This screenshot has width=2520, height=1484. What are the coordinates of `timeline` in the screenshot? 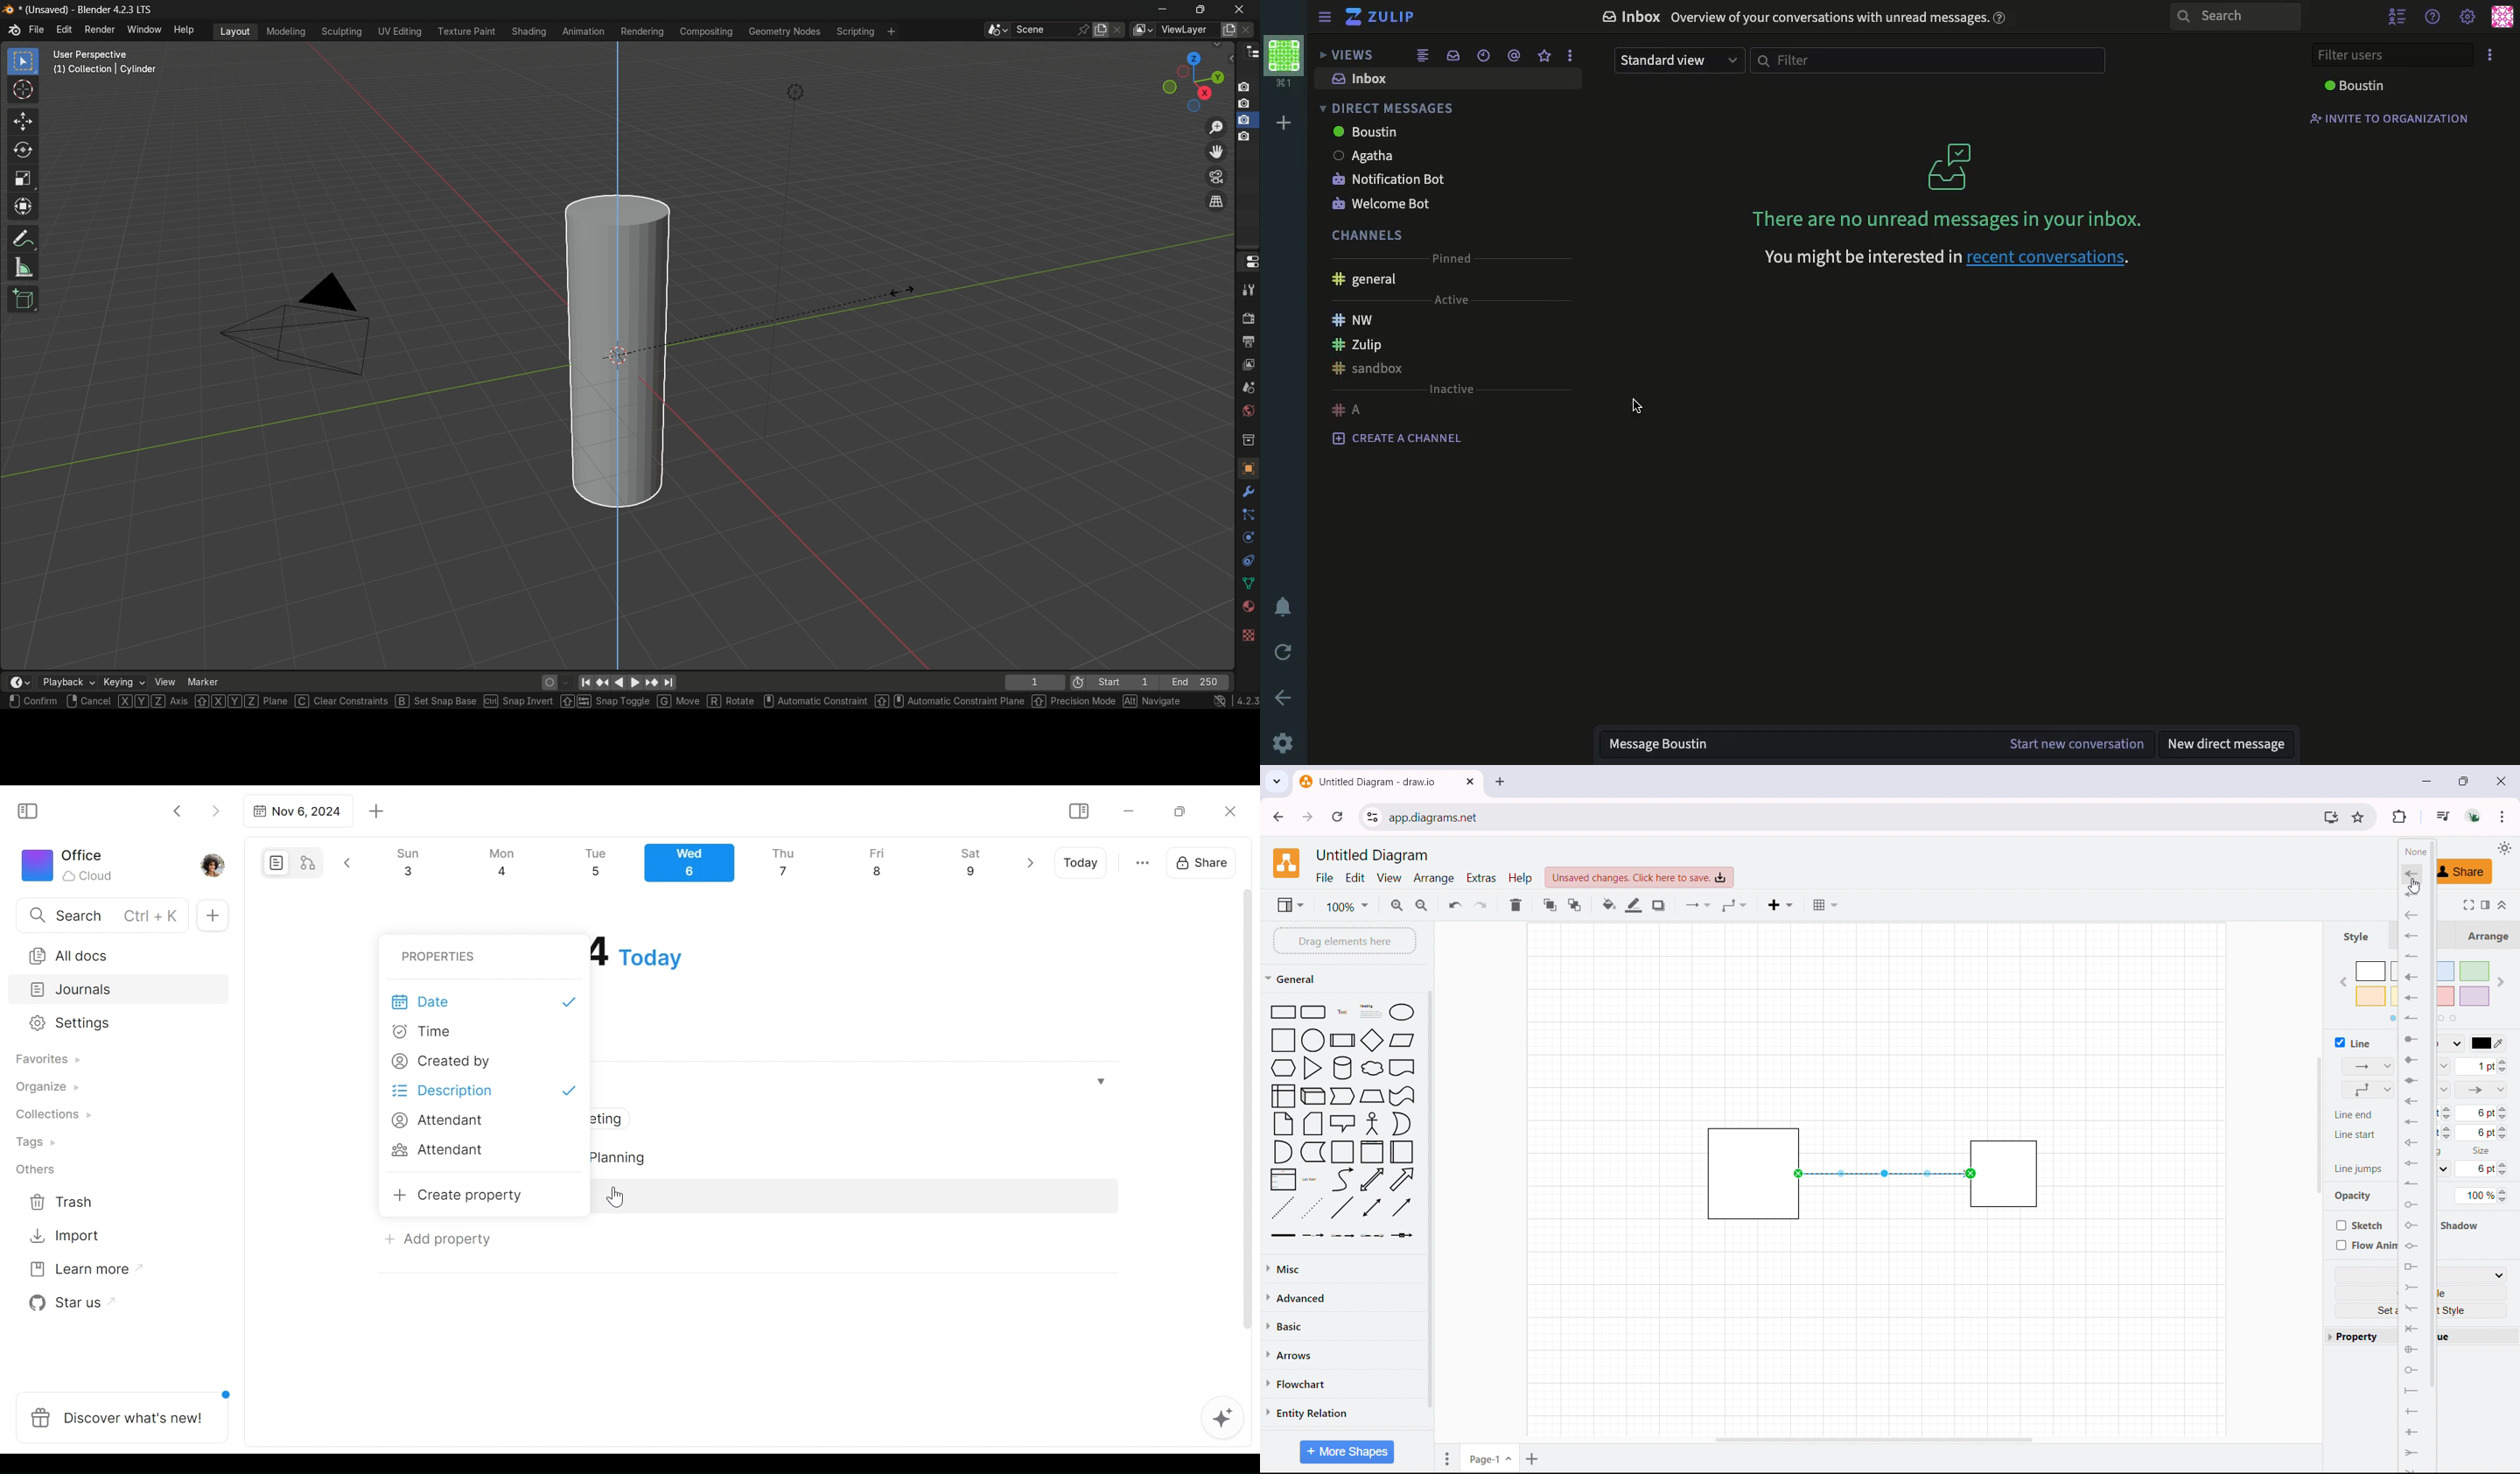 It's located at (18, 682).